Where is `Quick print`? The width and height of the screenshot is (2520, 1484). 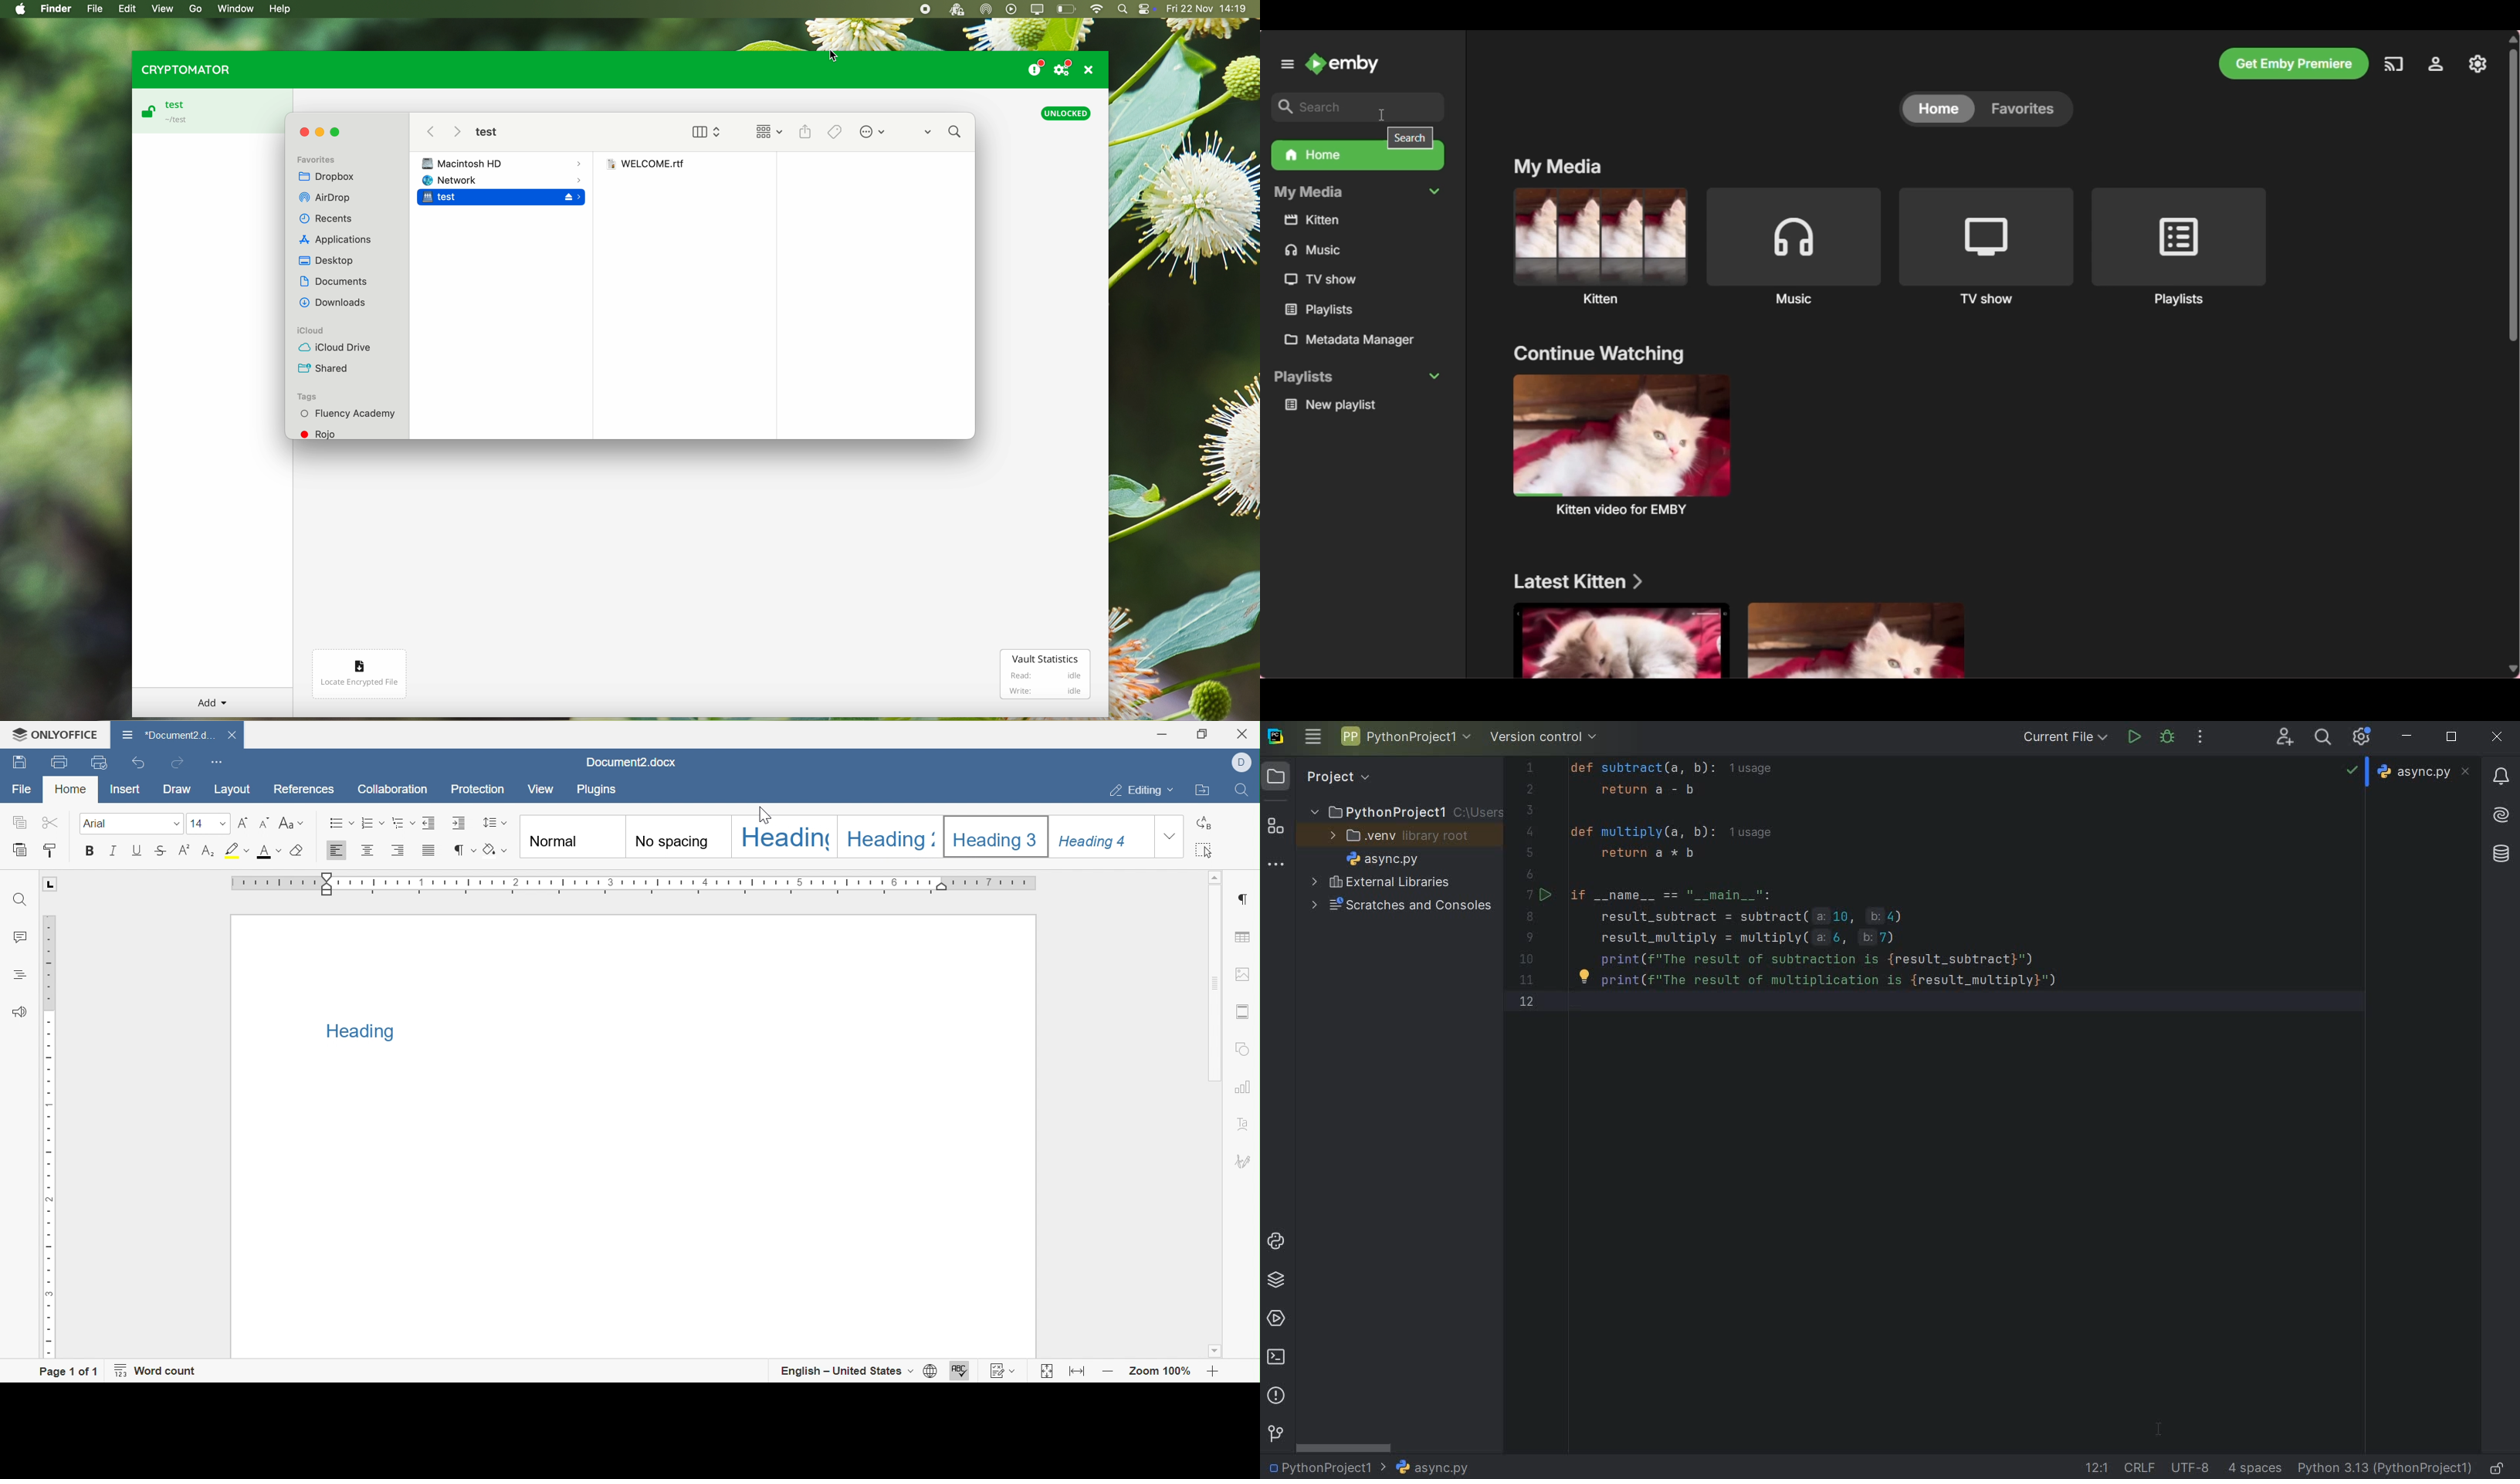
Quick print is located at coordinates (101, 761).